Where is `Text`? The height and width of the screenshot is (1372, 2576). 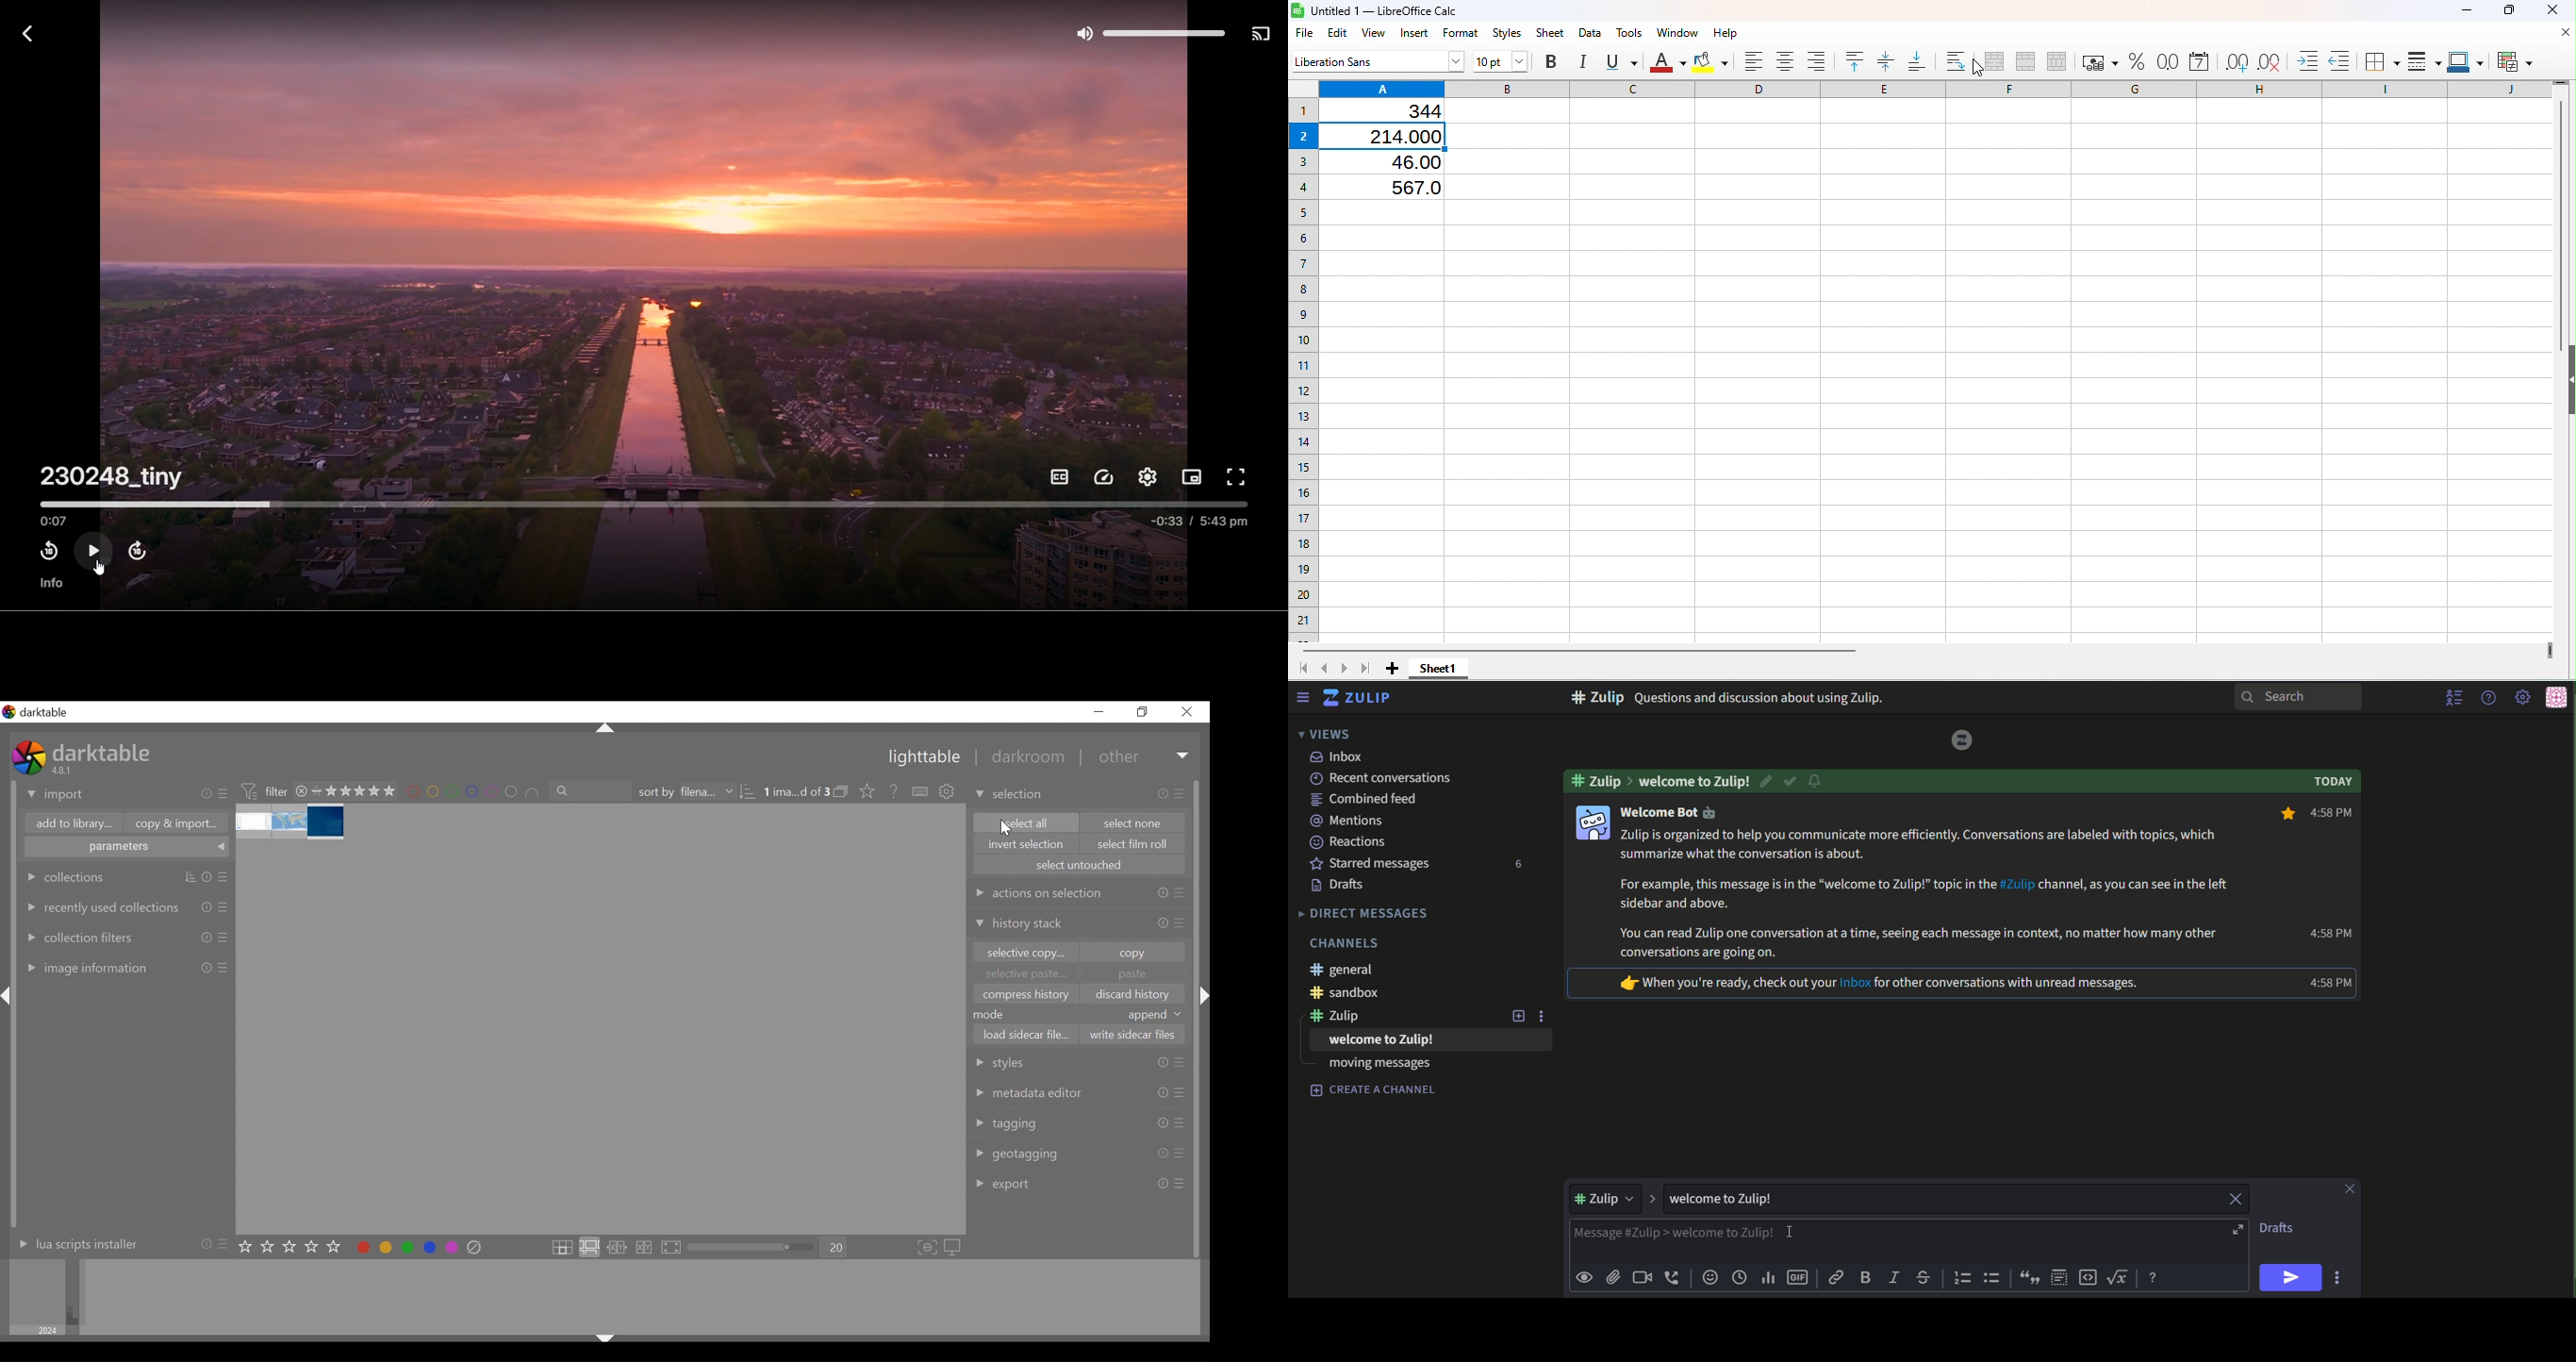
Text is located at coordinates (1375, 1091).